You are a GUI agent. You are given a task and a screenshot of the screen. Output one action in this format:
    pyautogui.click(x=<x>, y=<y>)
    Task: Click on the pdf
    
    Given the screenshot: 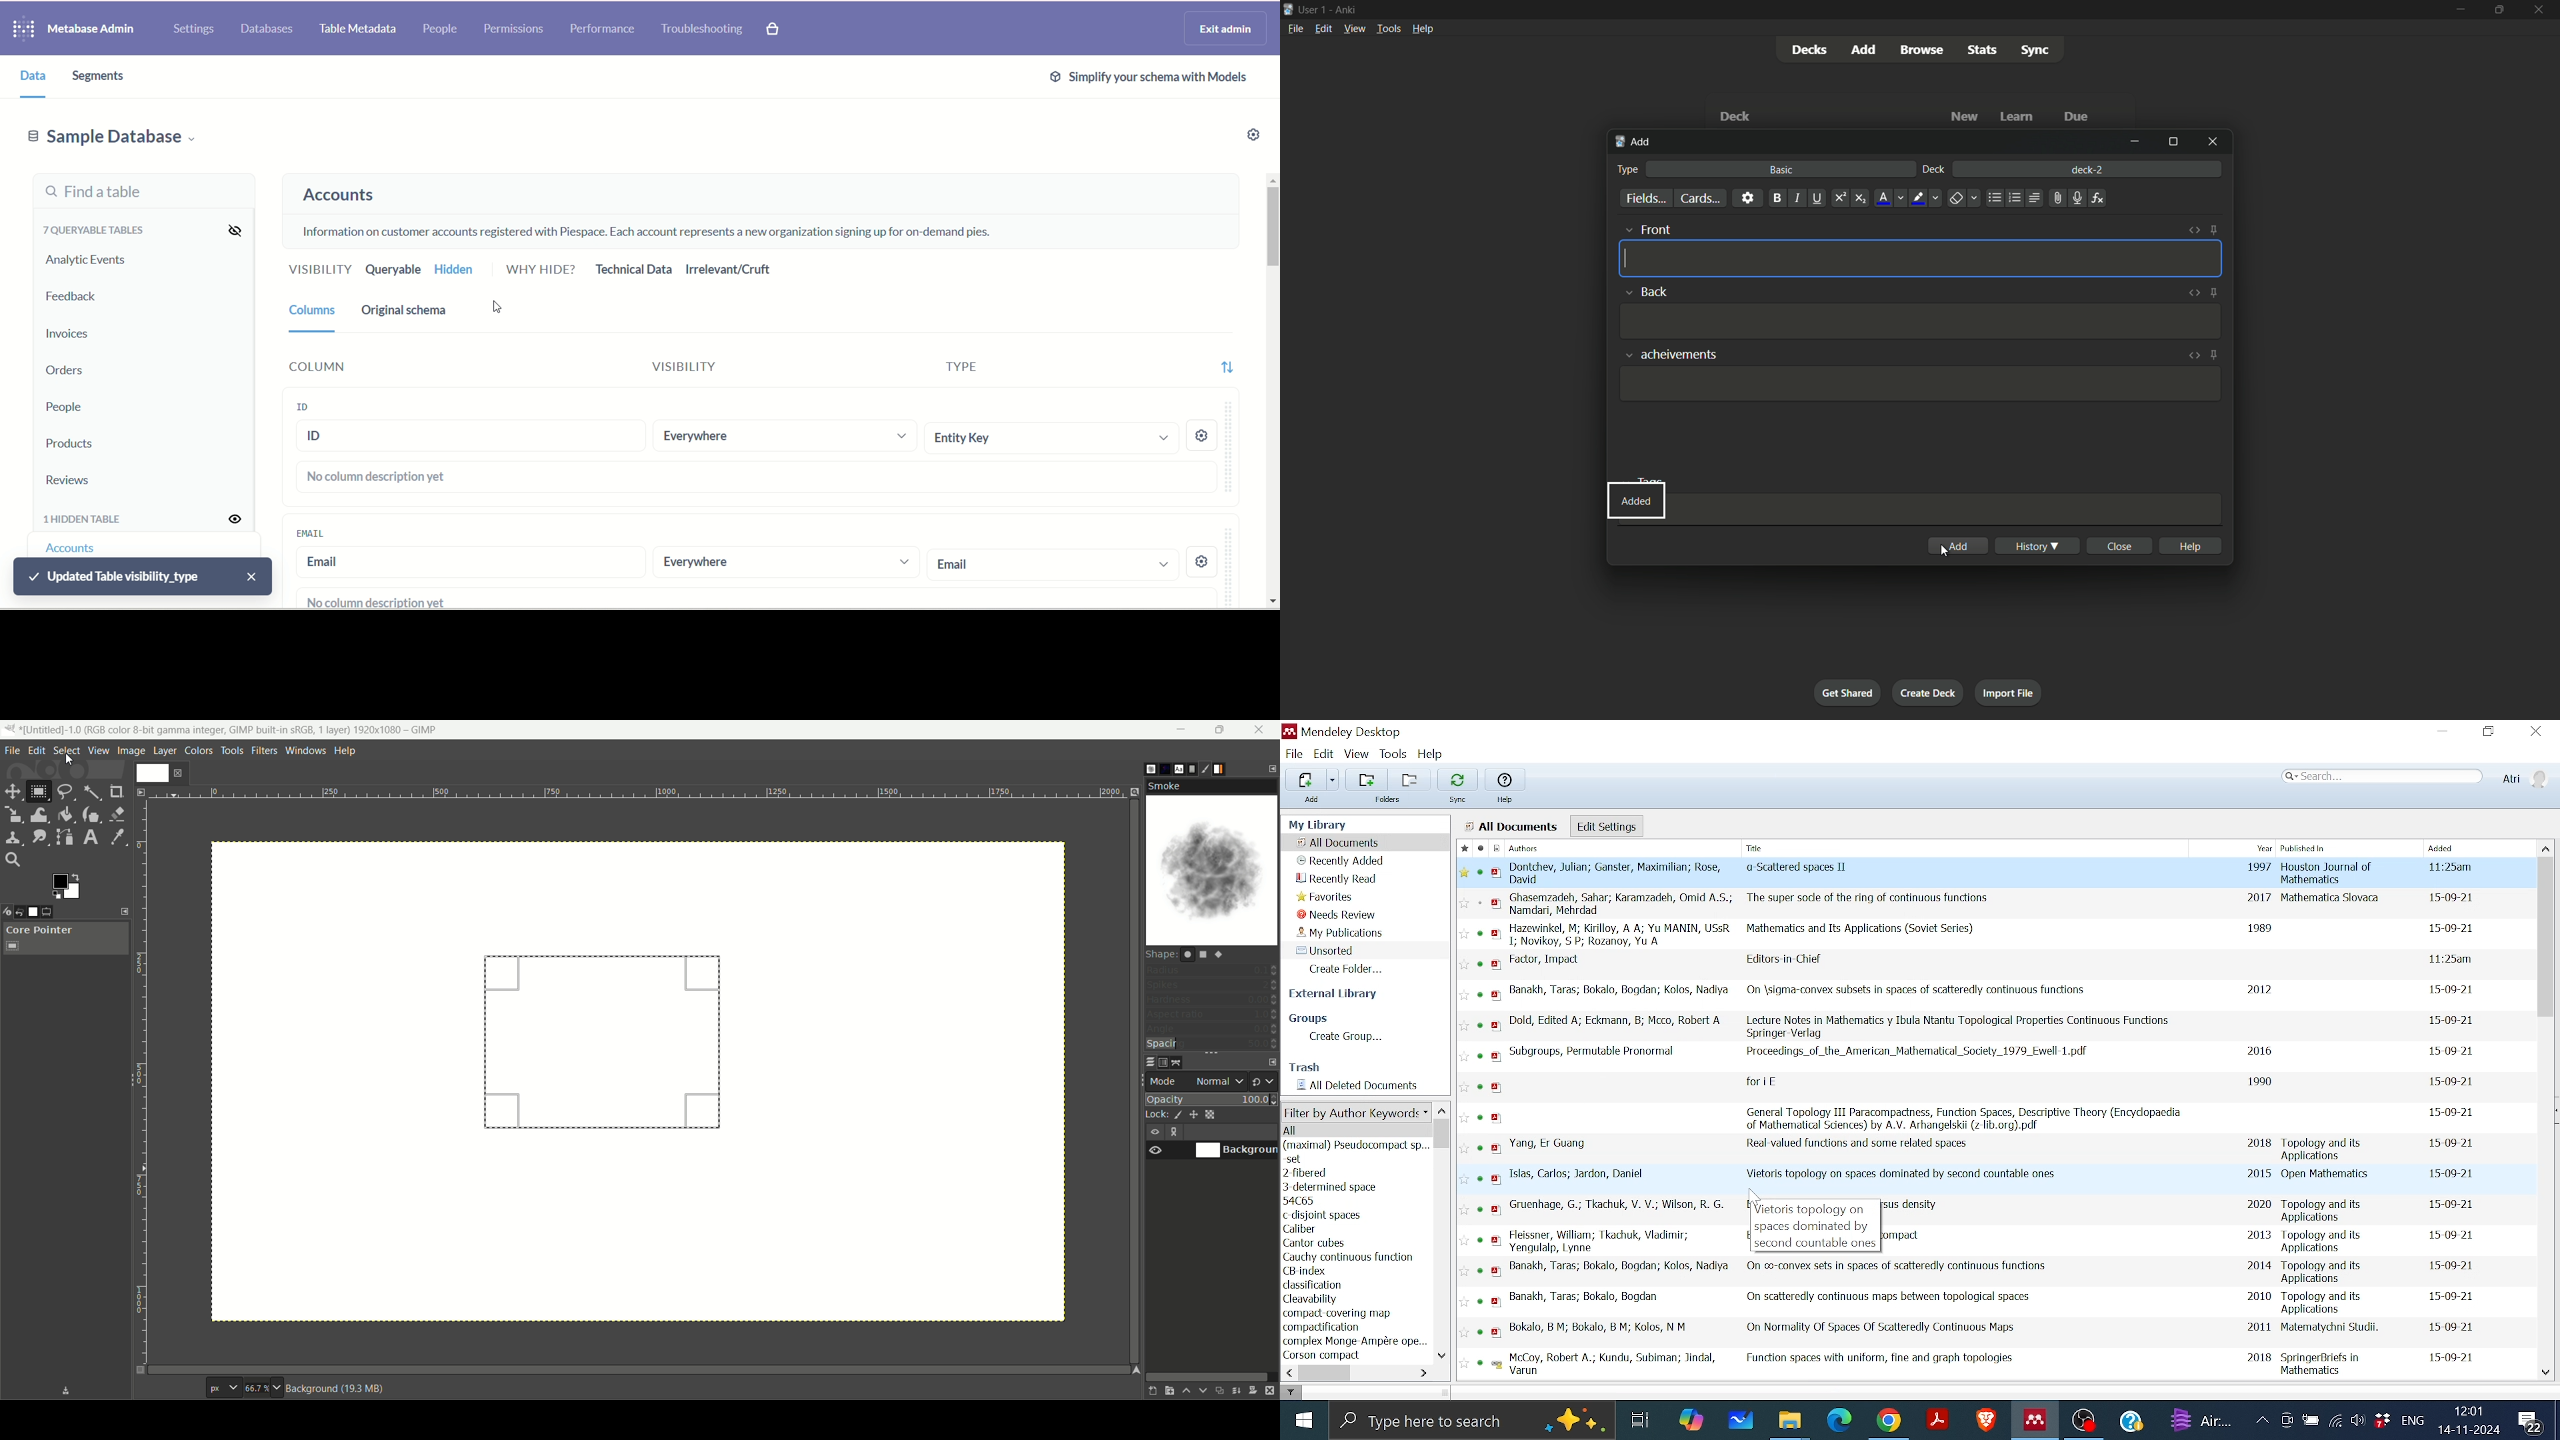 What is the action you would take?
    pyautogui.click(x=1496, y=903)
    